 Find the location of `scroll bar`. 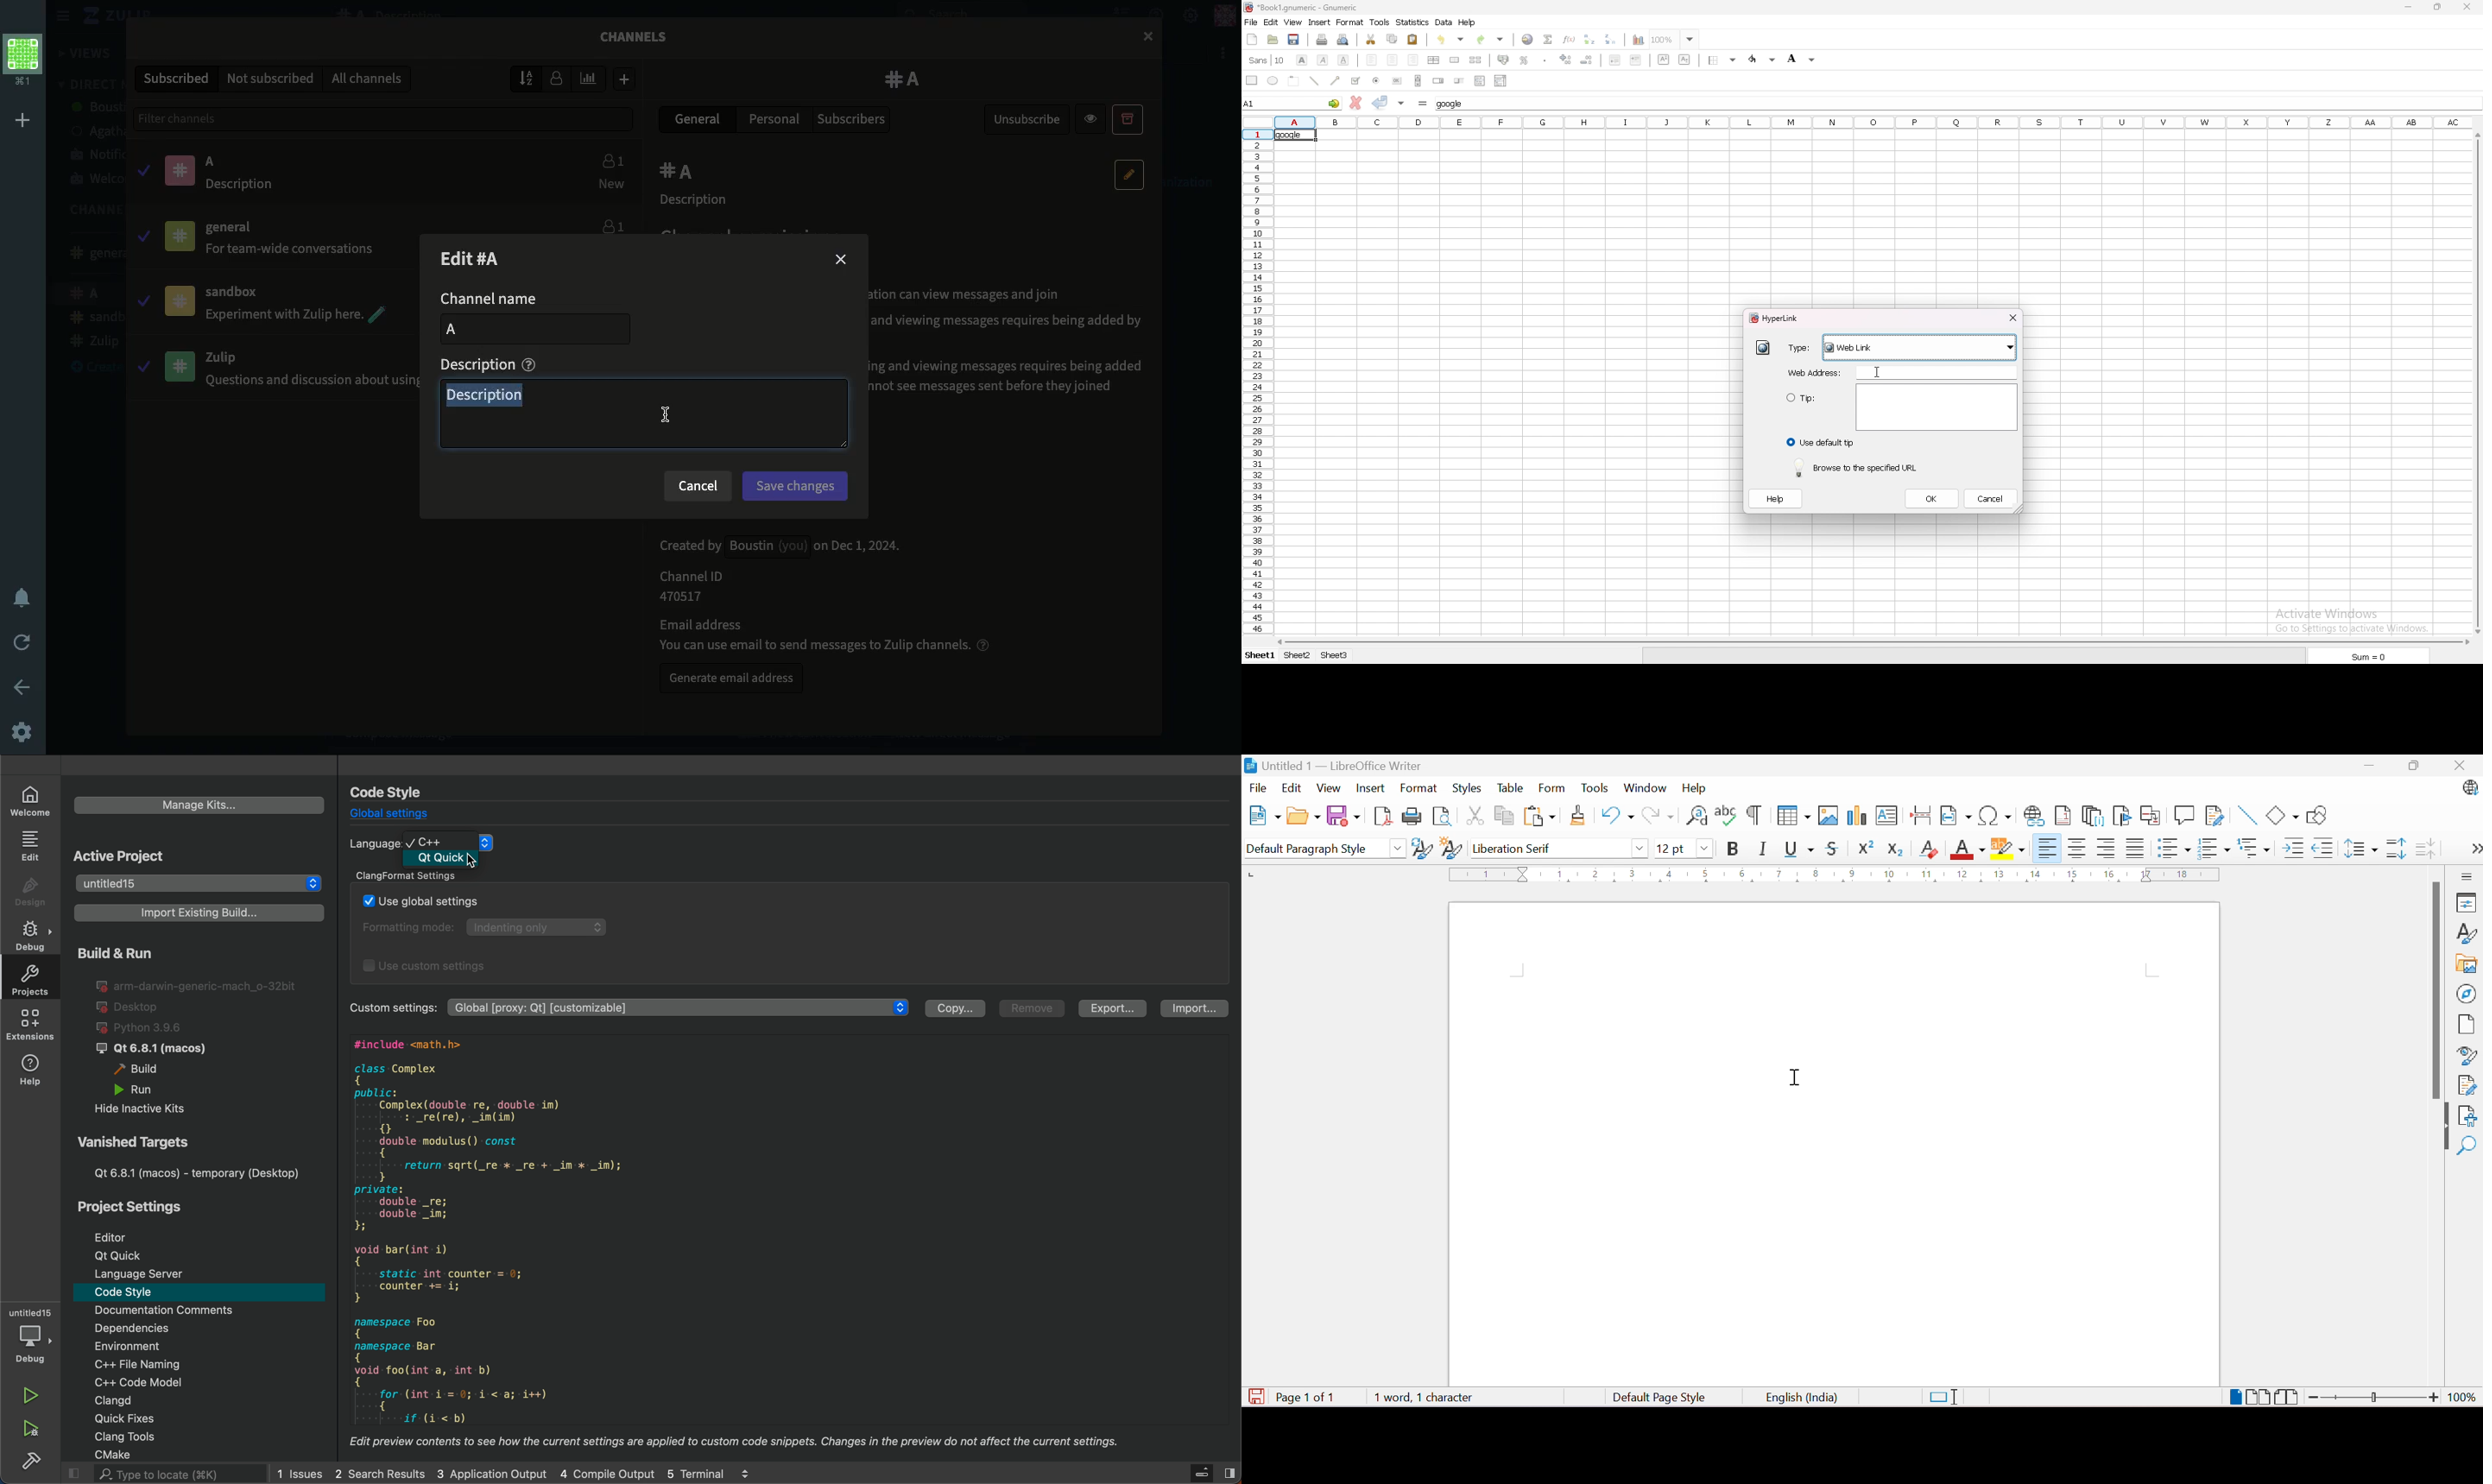

scroll bar is located at coordinates (1418, 81).